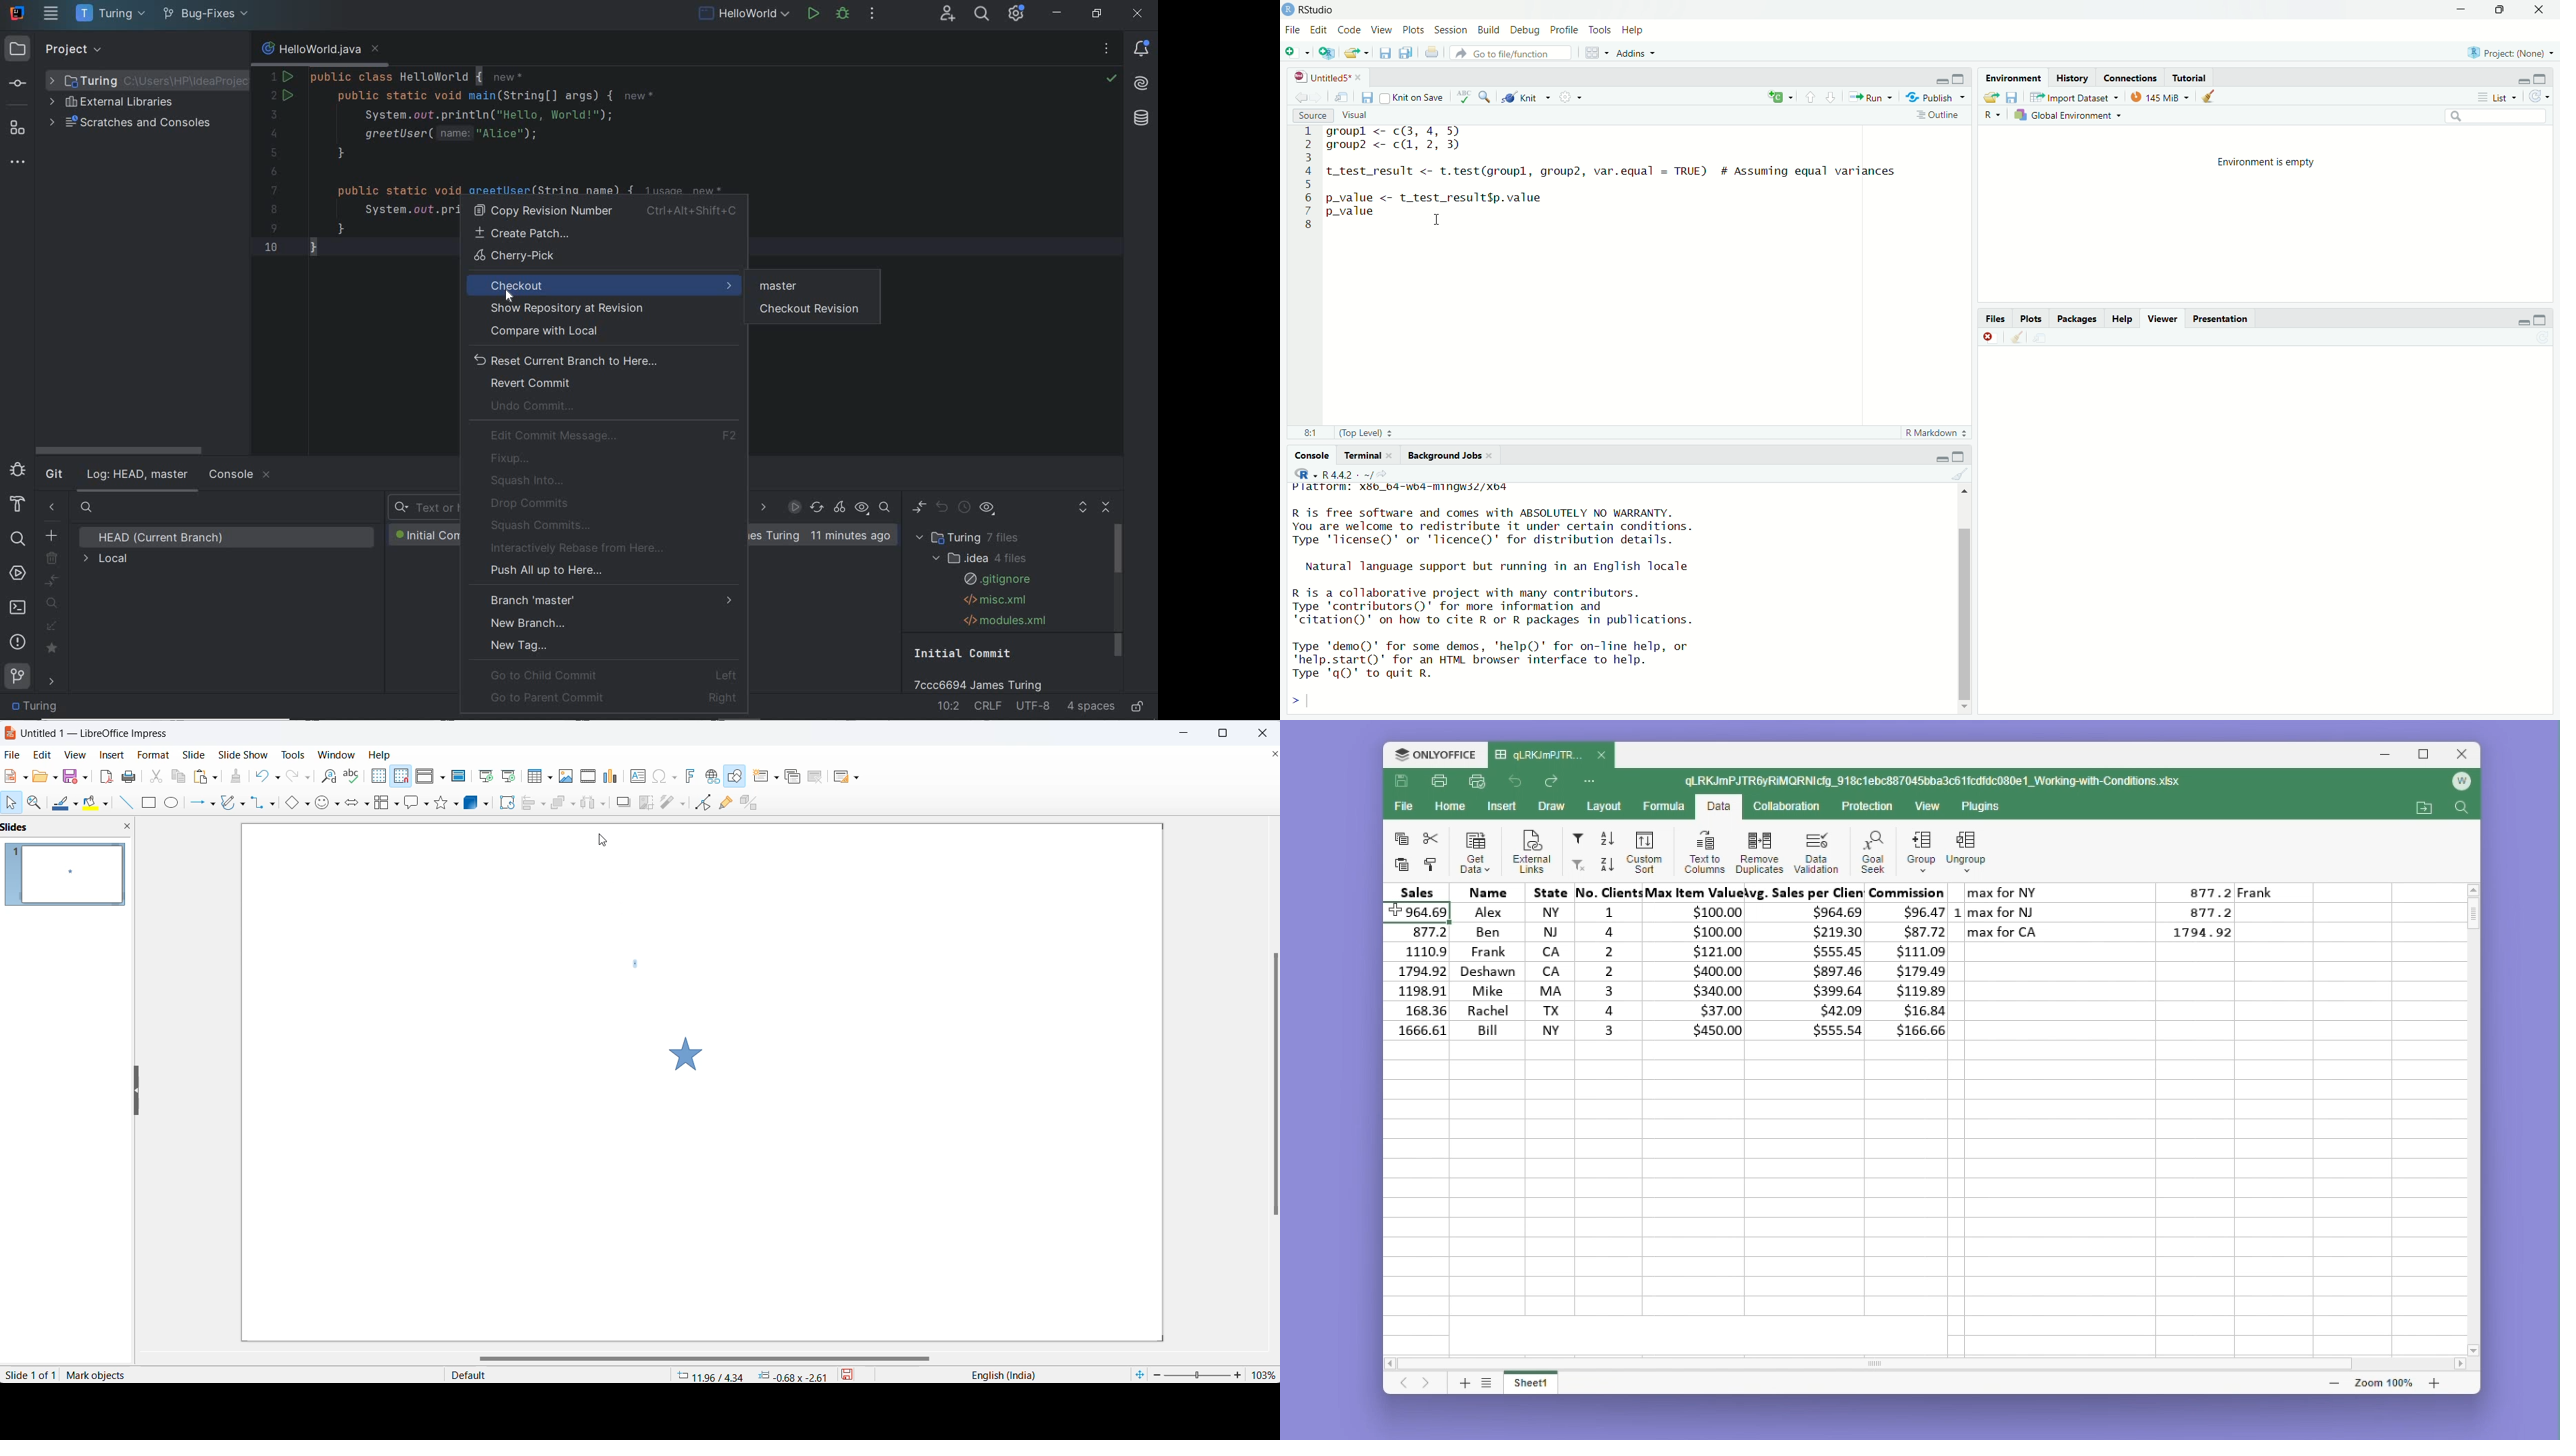 This screenshot has height=1456, width=2576. I want to click on Code, so click(1349, 28).